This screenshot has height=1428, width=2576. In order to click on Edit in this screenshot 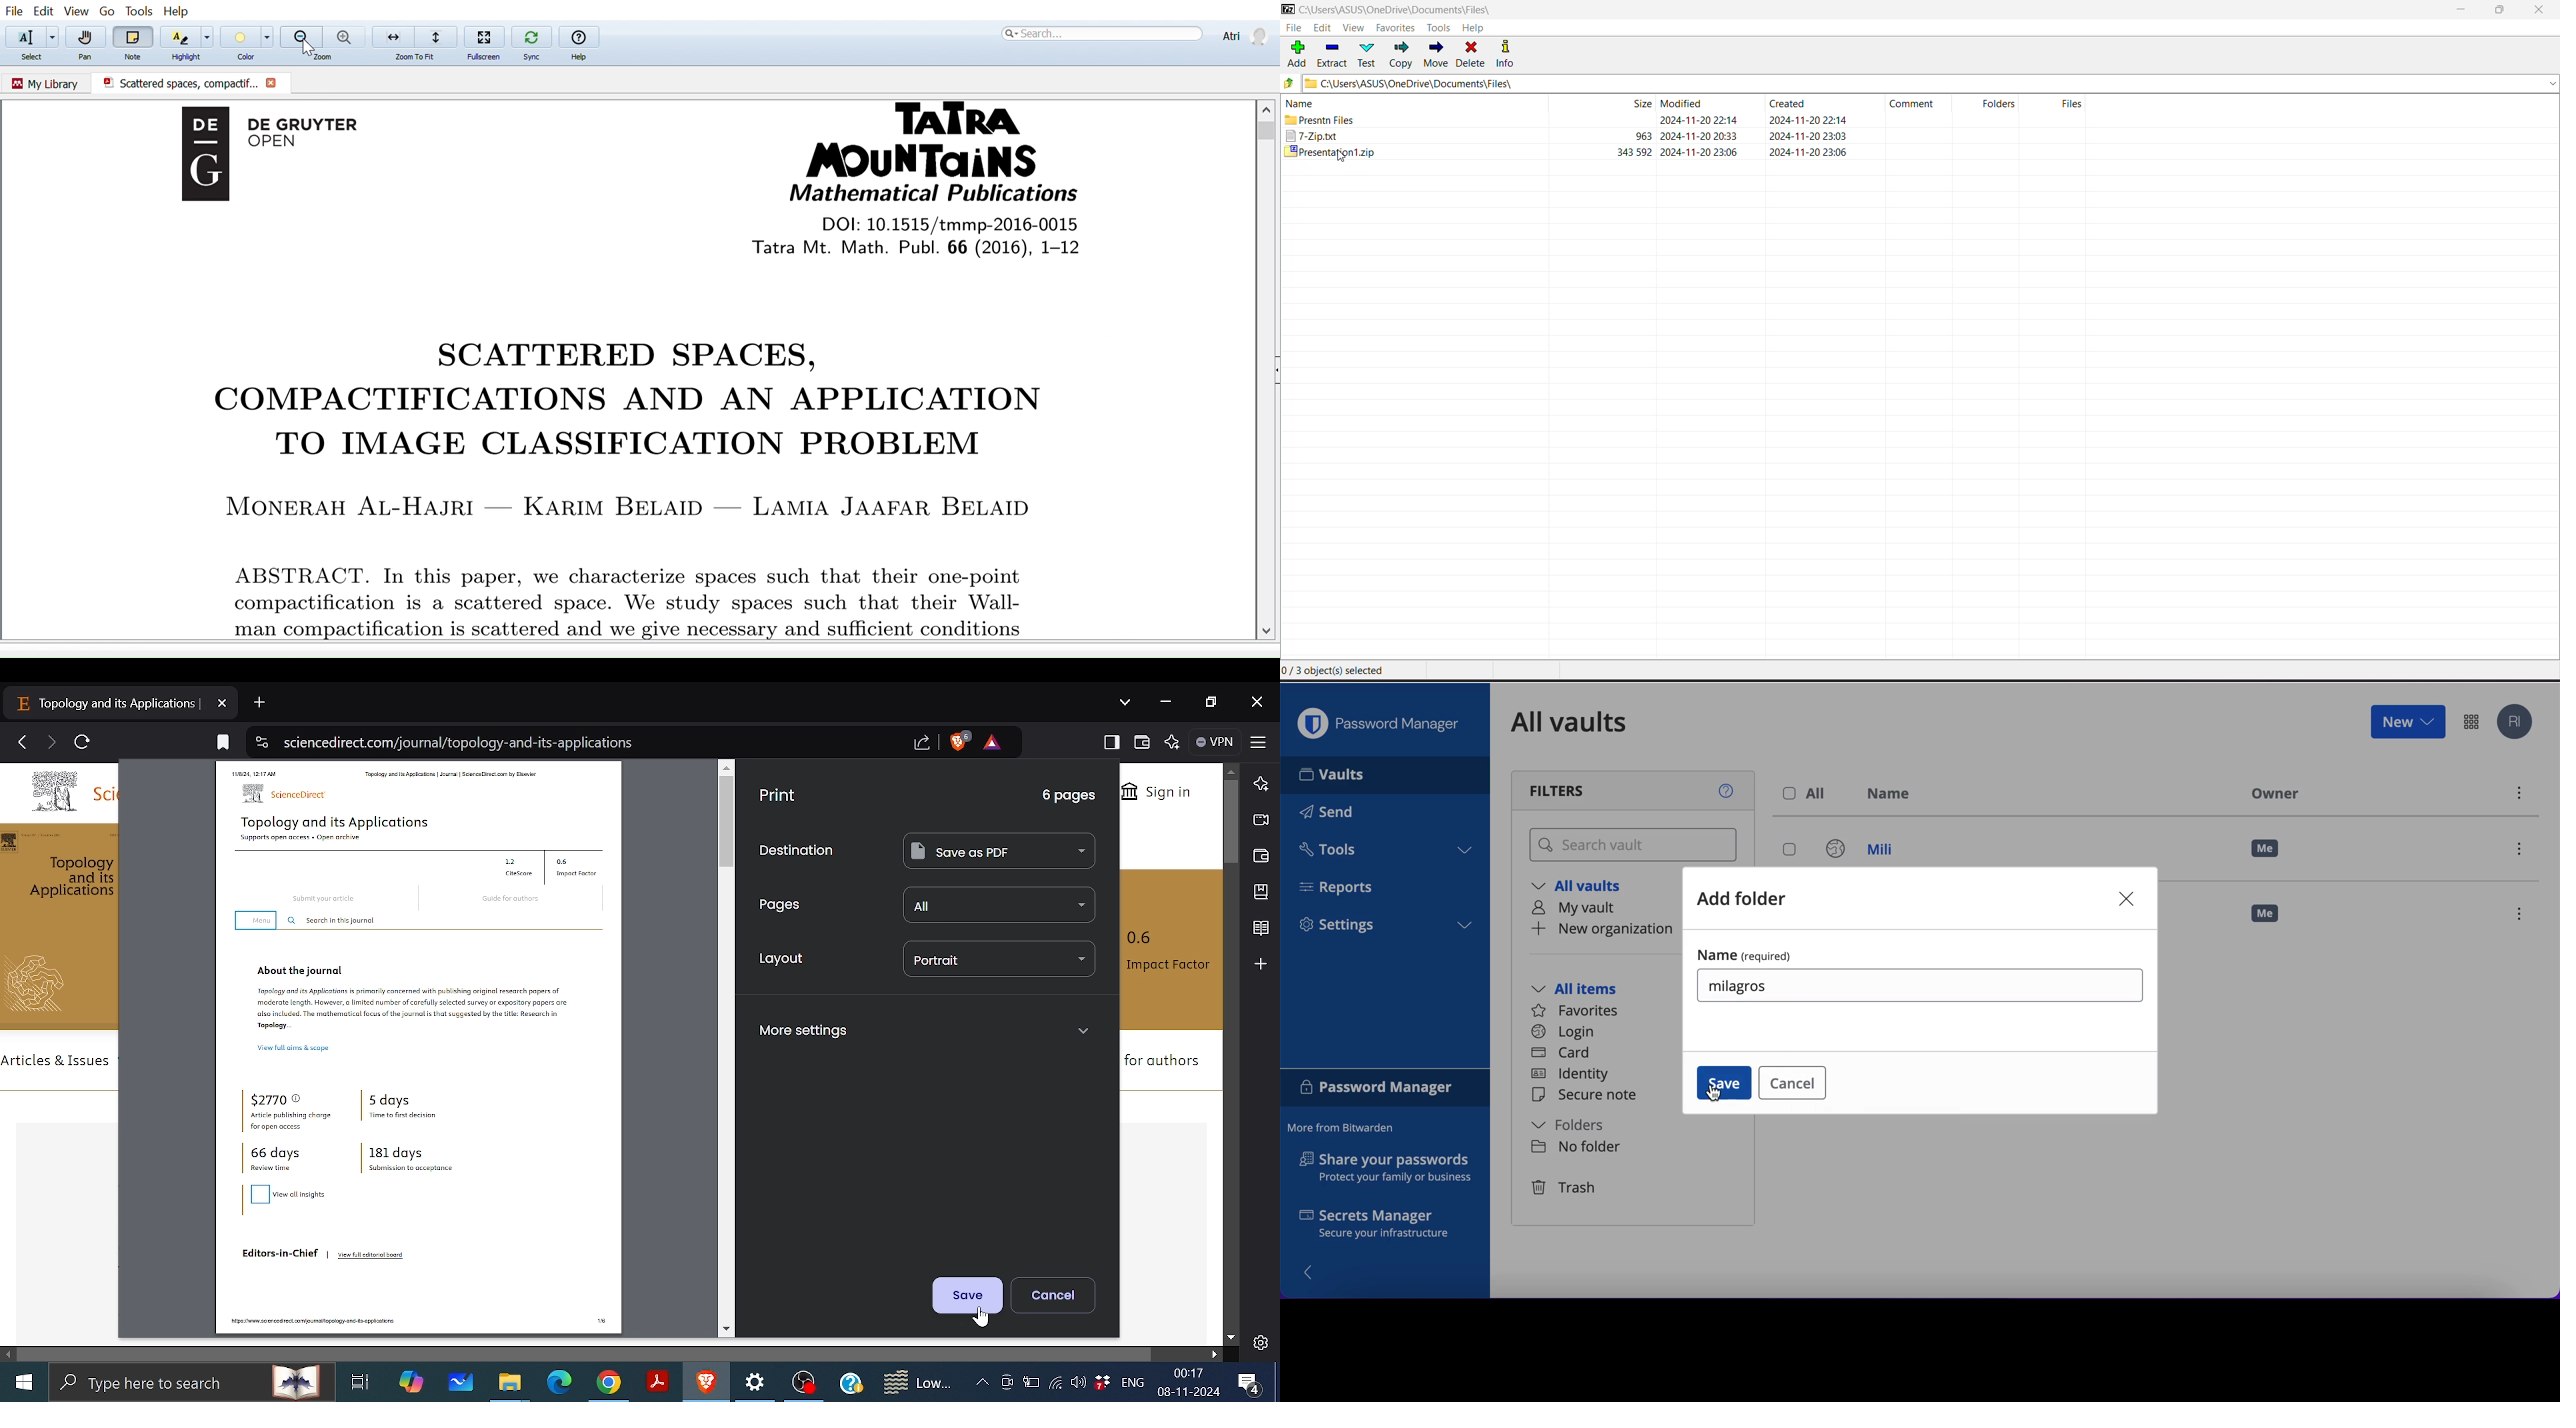, I will do `click(43, 11)`.